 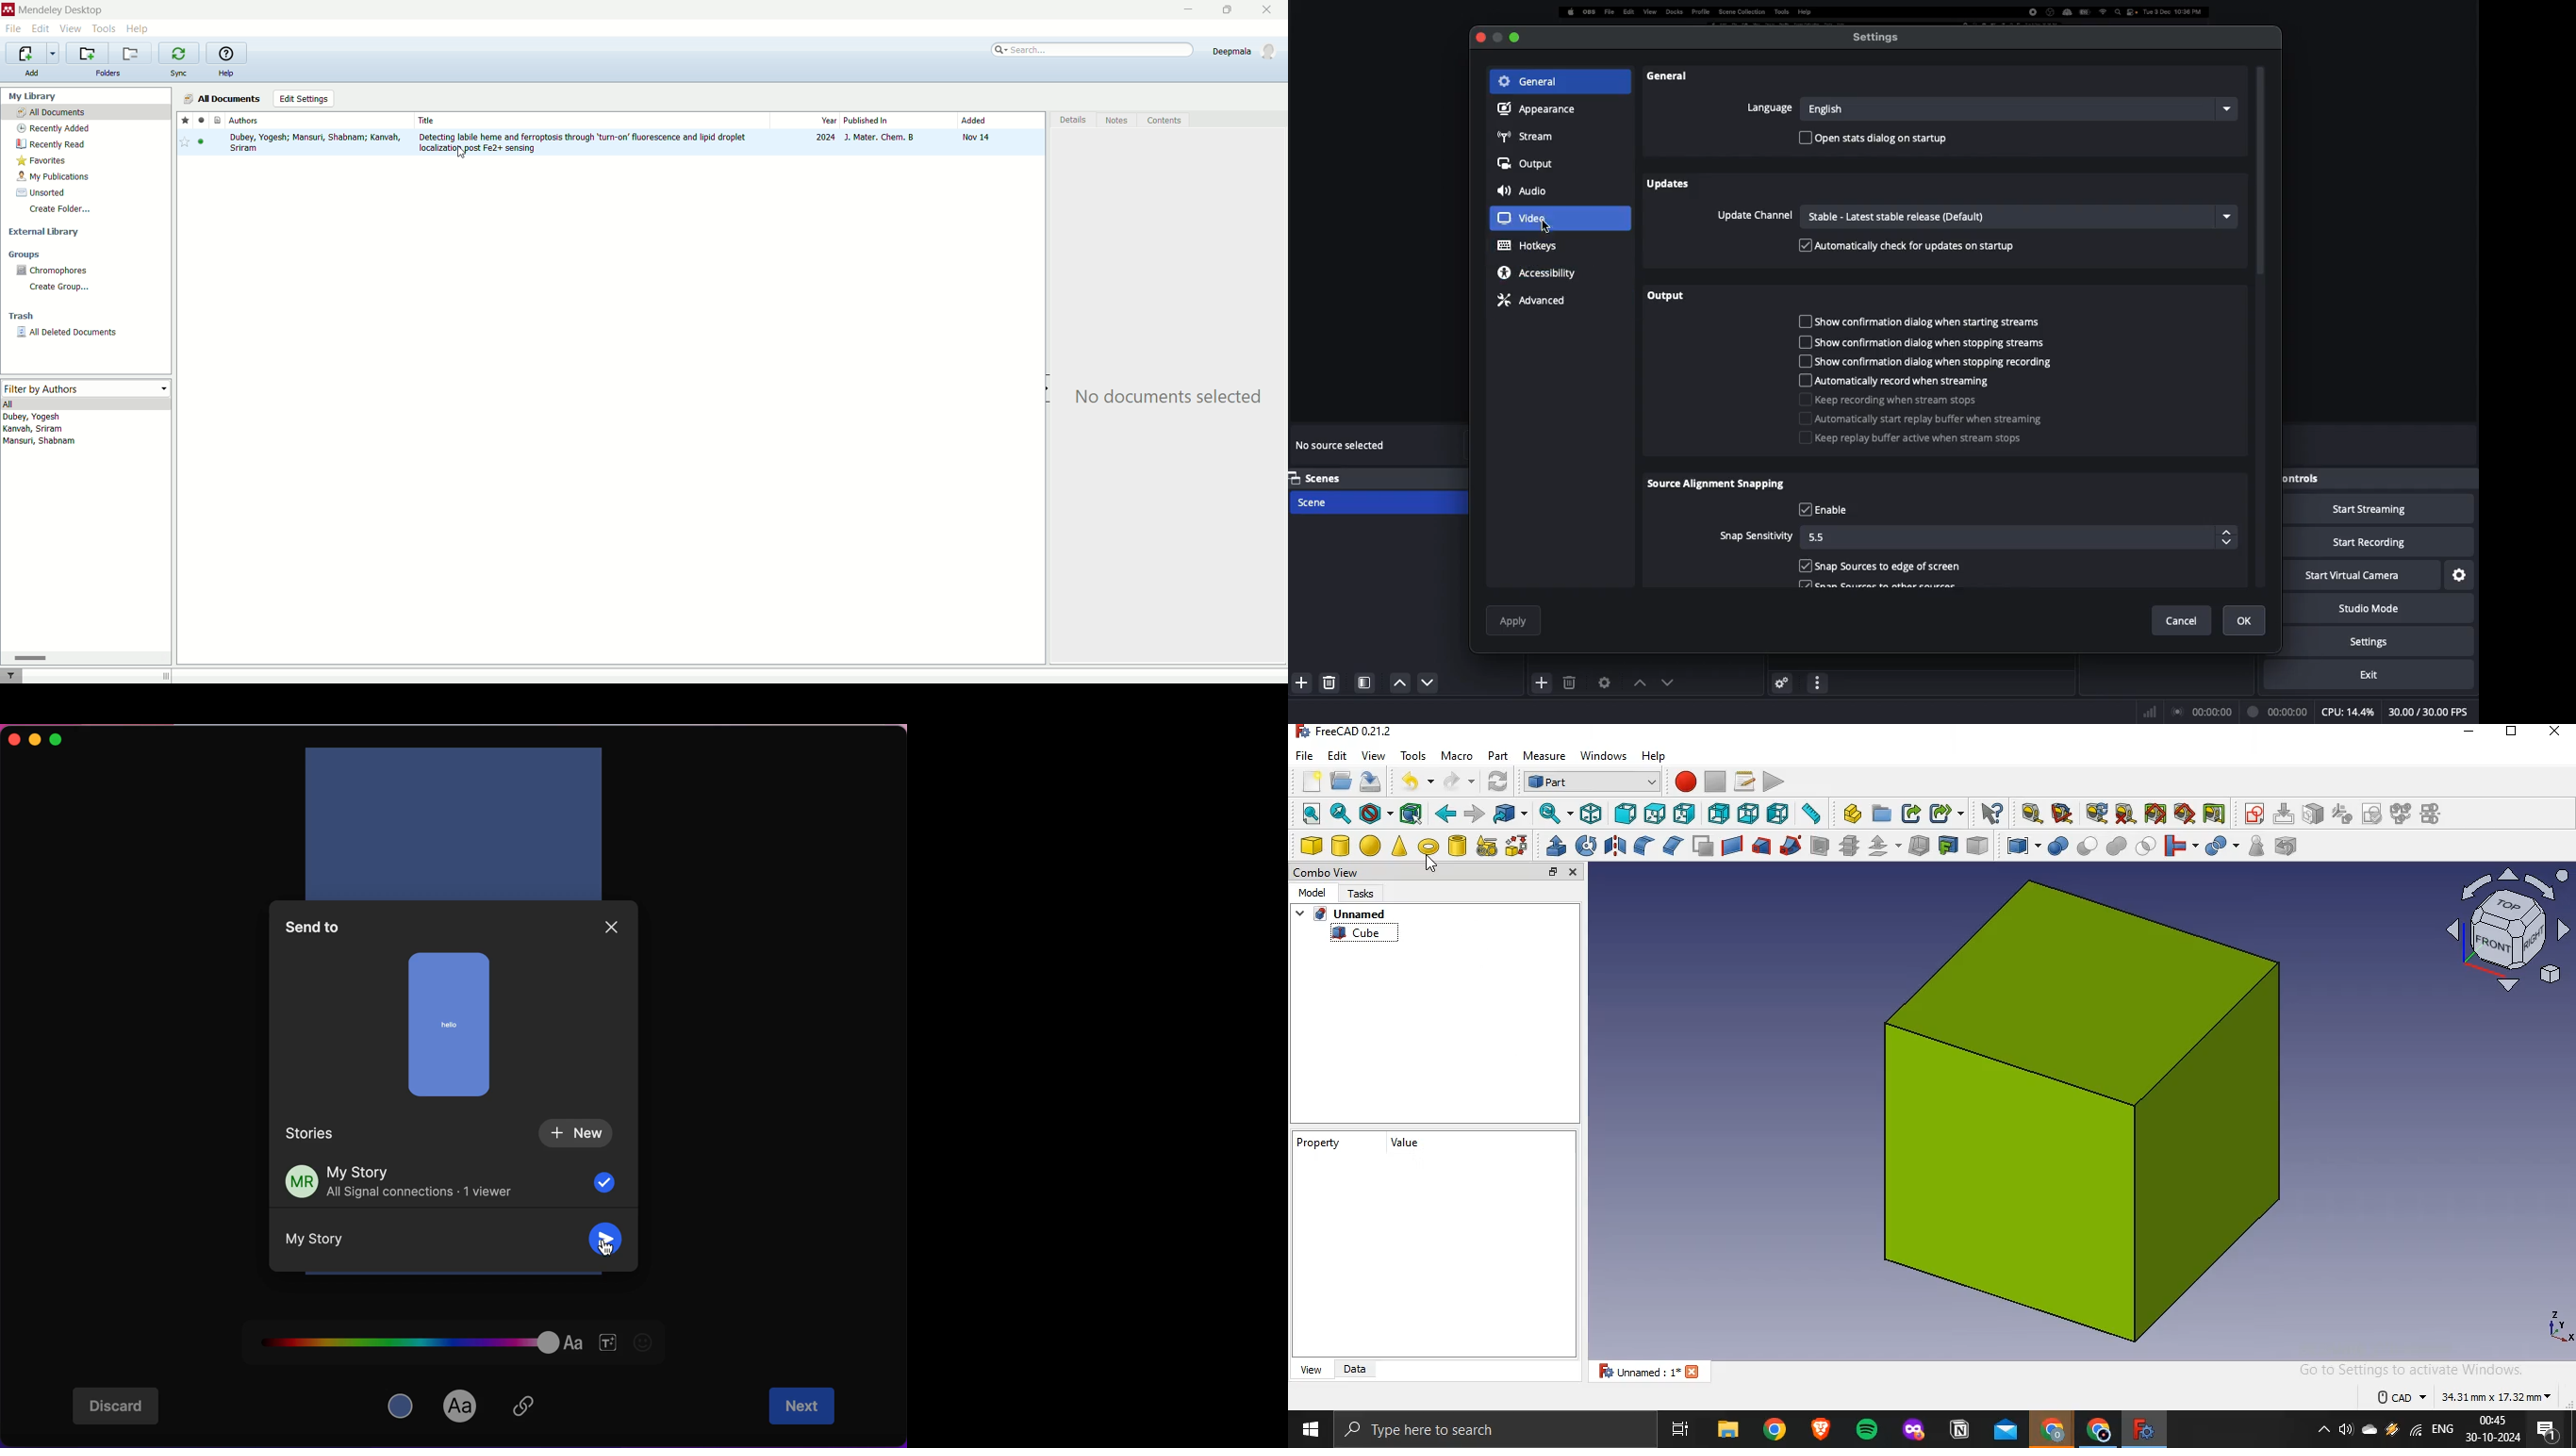 What do you see at coordinates (1818, 681) in the screenshot?
I see `Options` at bounding box center [1818, 681].